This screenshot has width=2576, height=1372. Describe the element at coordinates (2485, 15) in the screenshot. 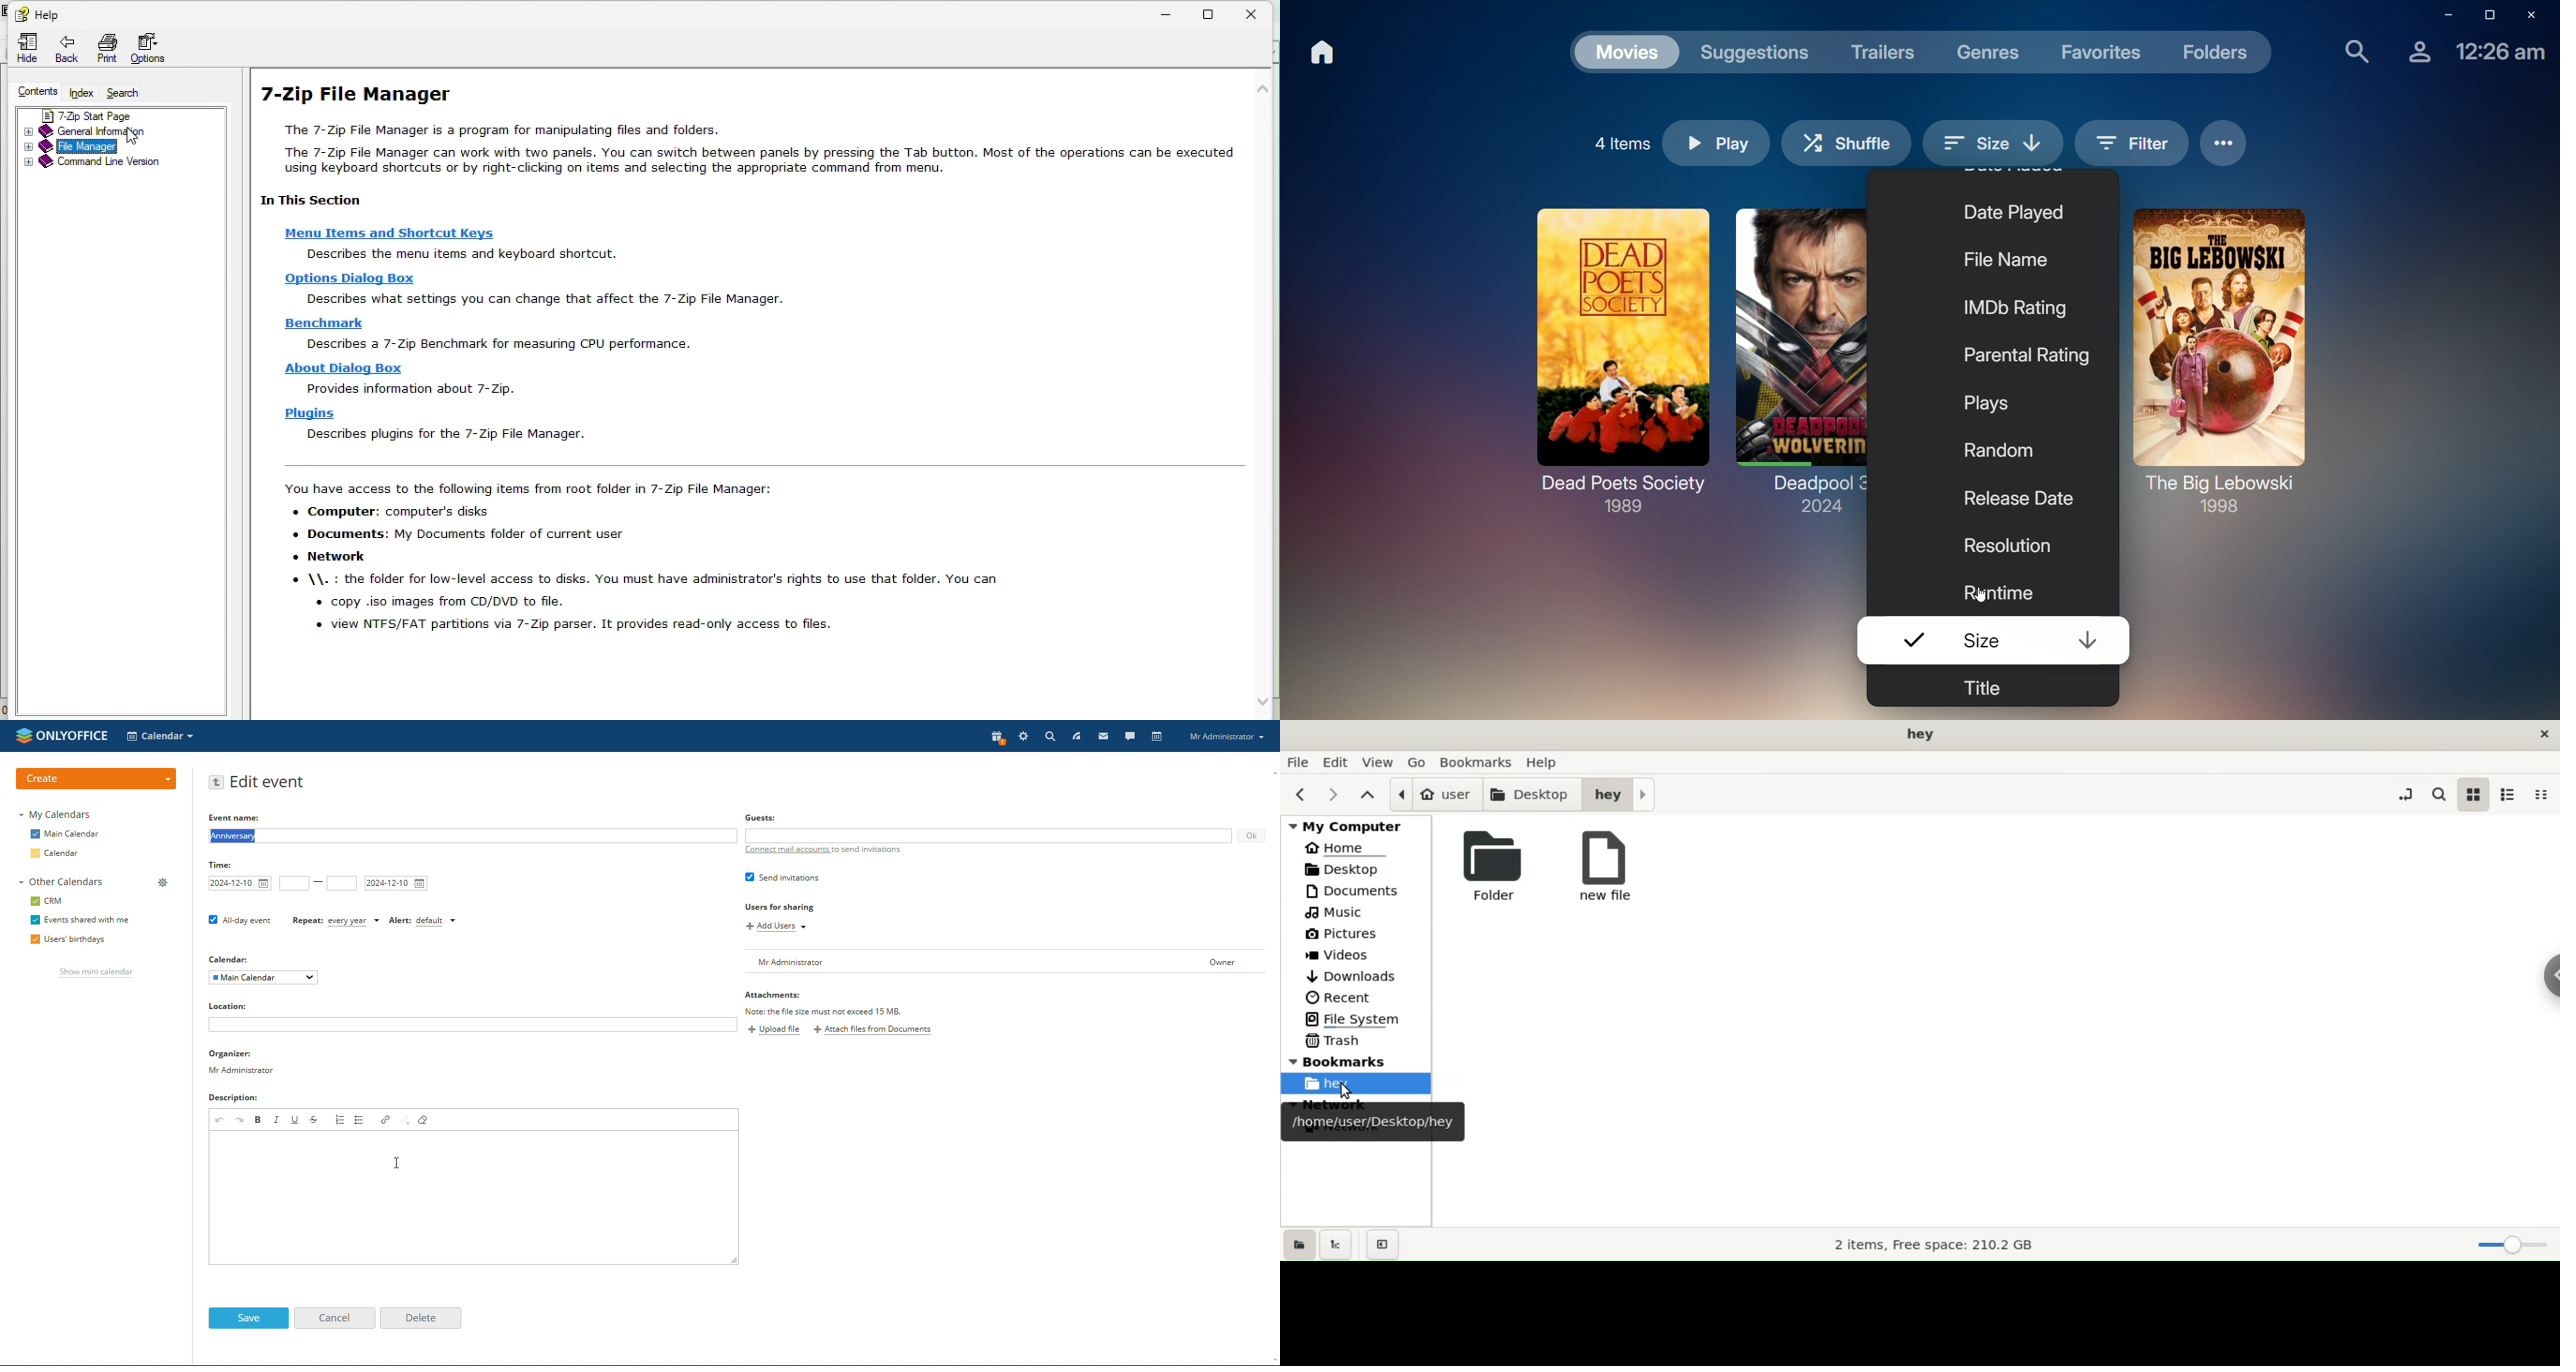

I see `Restore` at that location.